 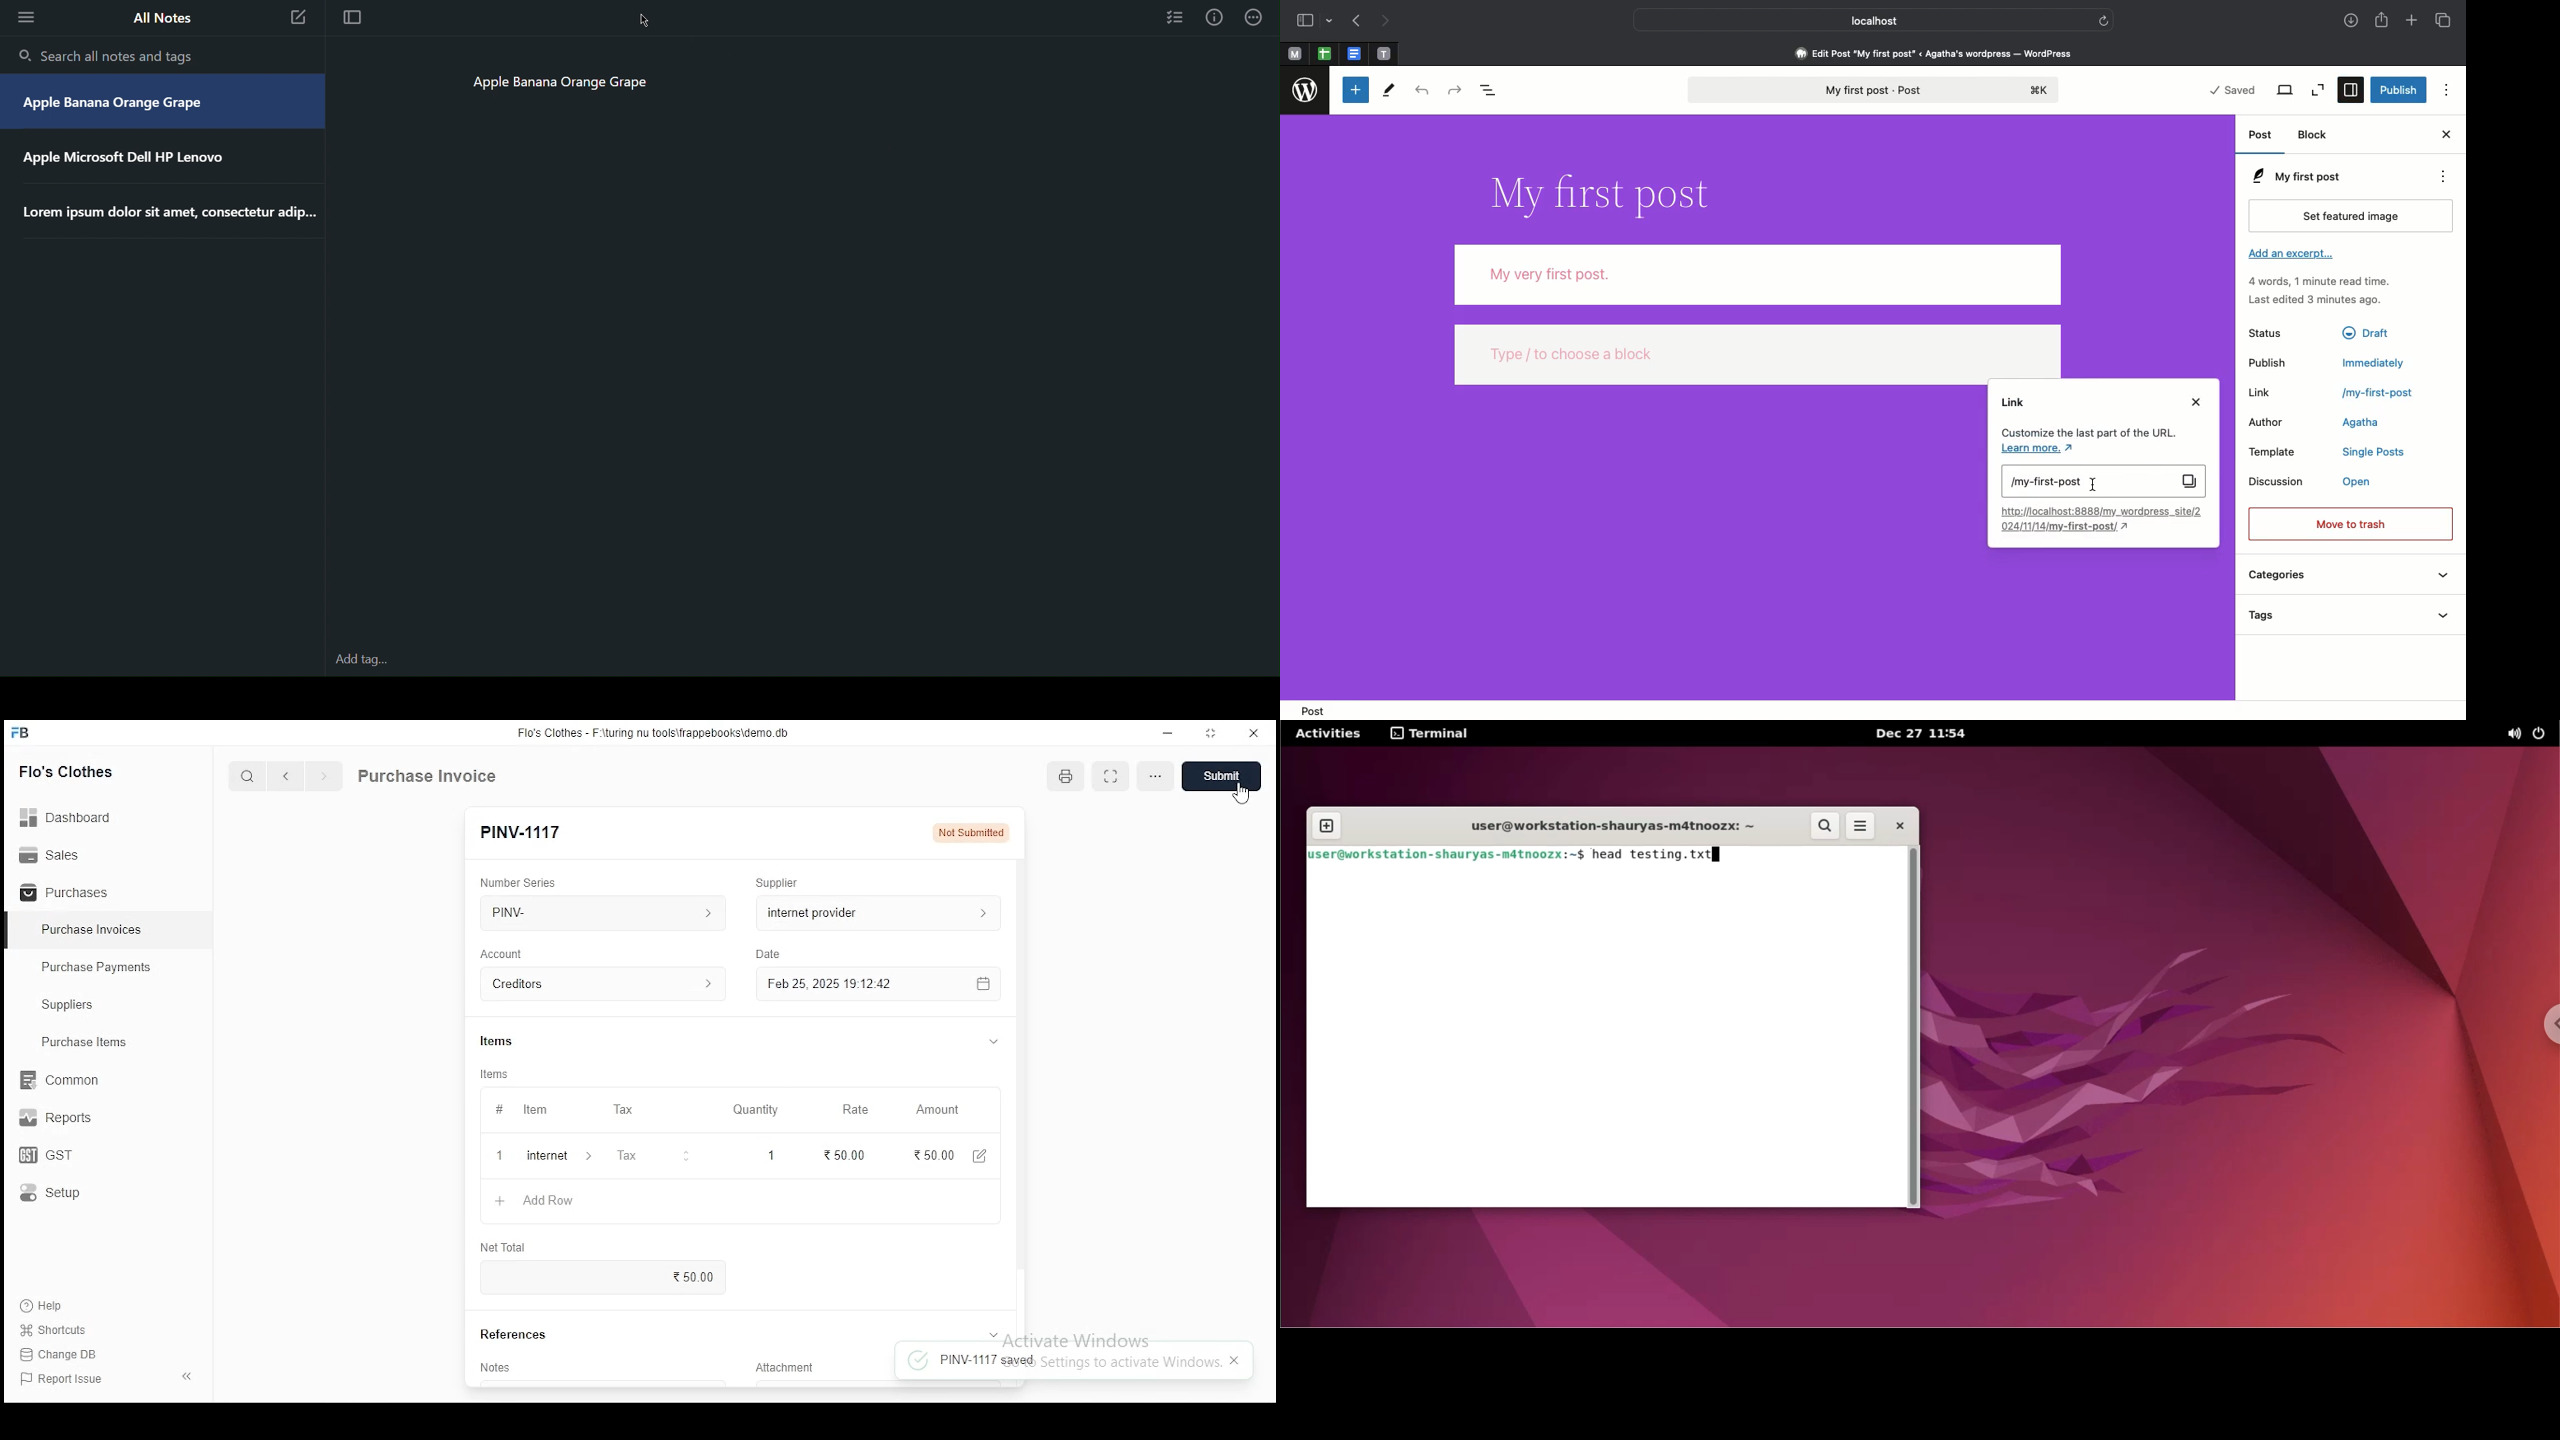 What do you see at coordinates (765, 1155) in the screenshot?
I see `1` at bounding box center [765, 1155].